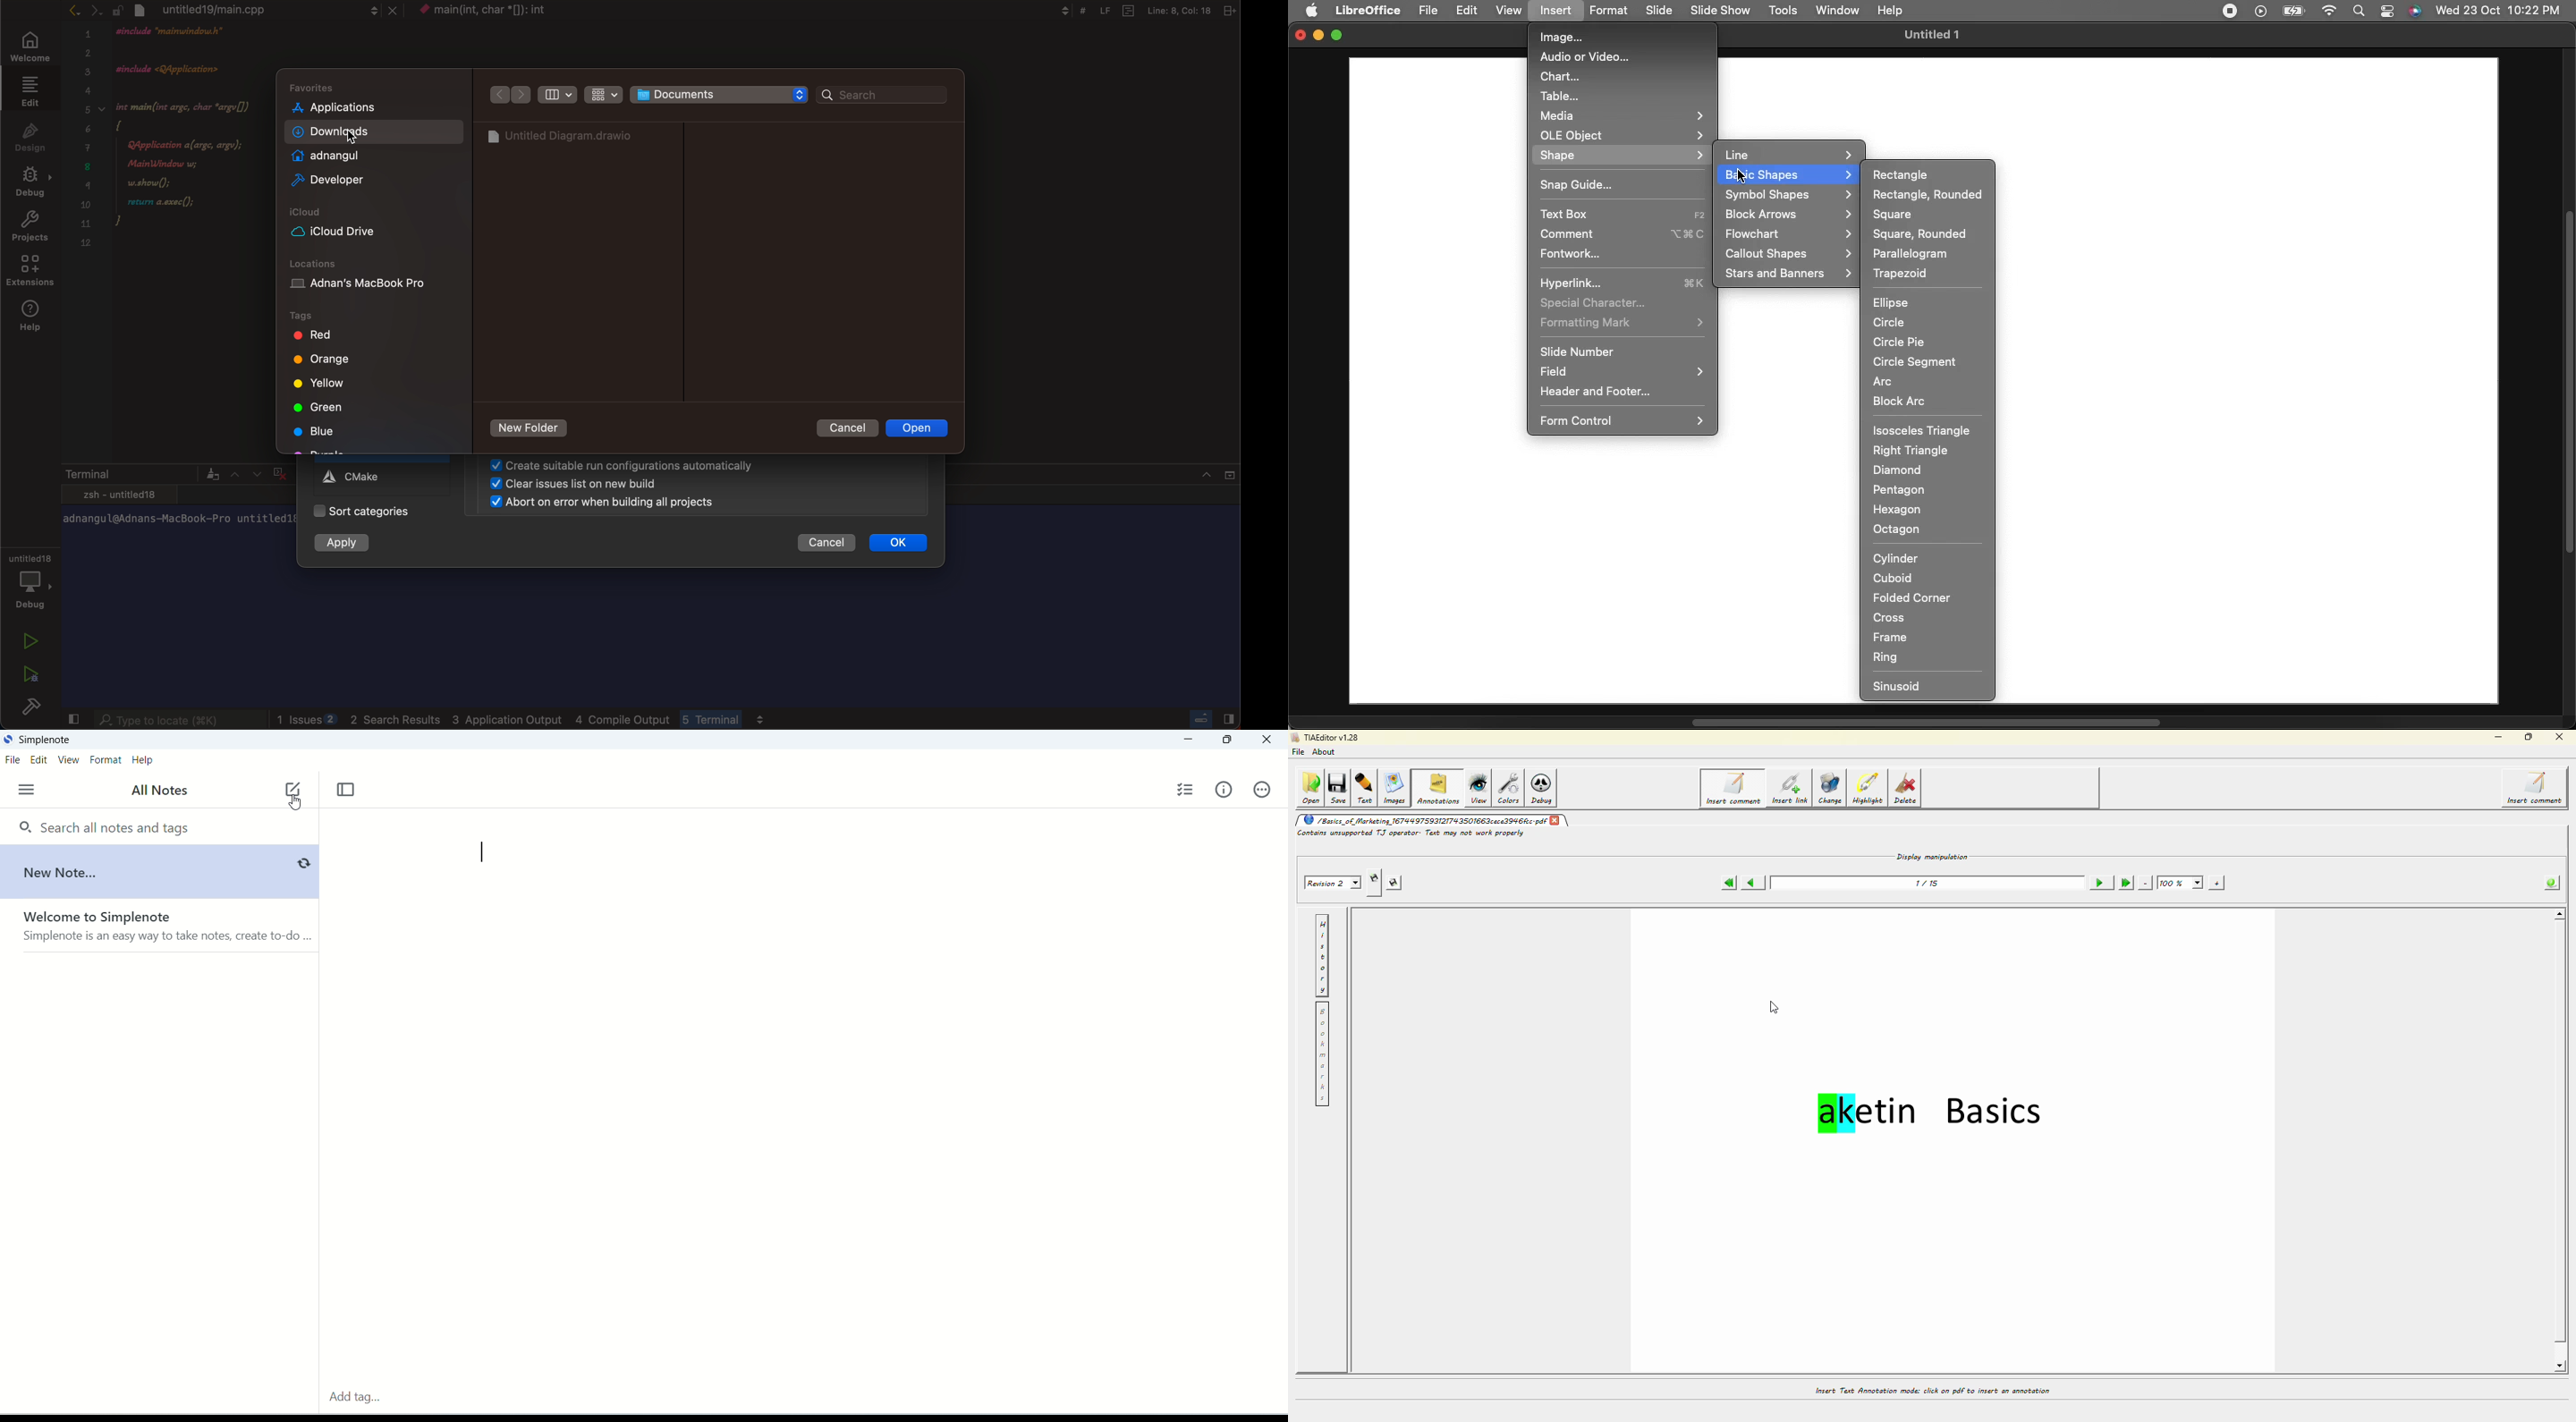 This screenshot has height=1428, width=2576. Describe the element at coordinates (172, 137) in the screenshot. I see `code` at that location.